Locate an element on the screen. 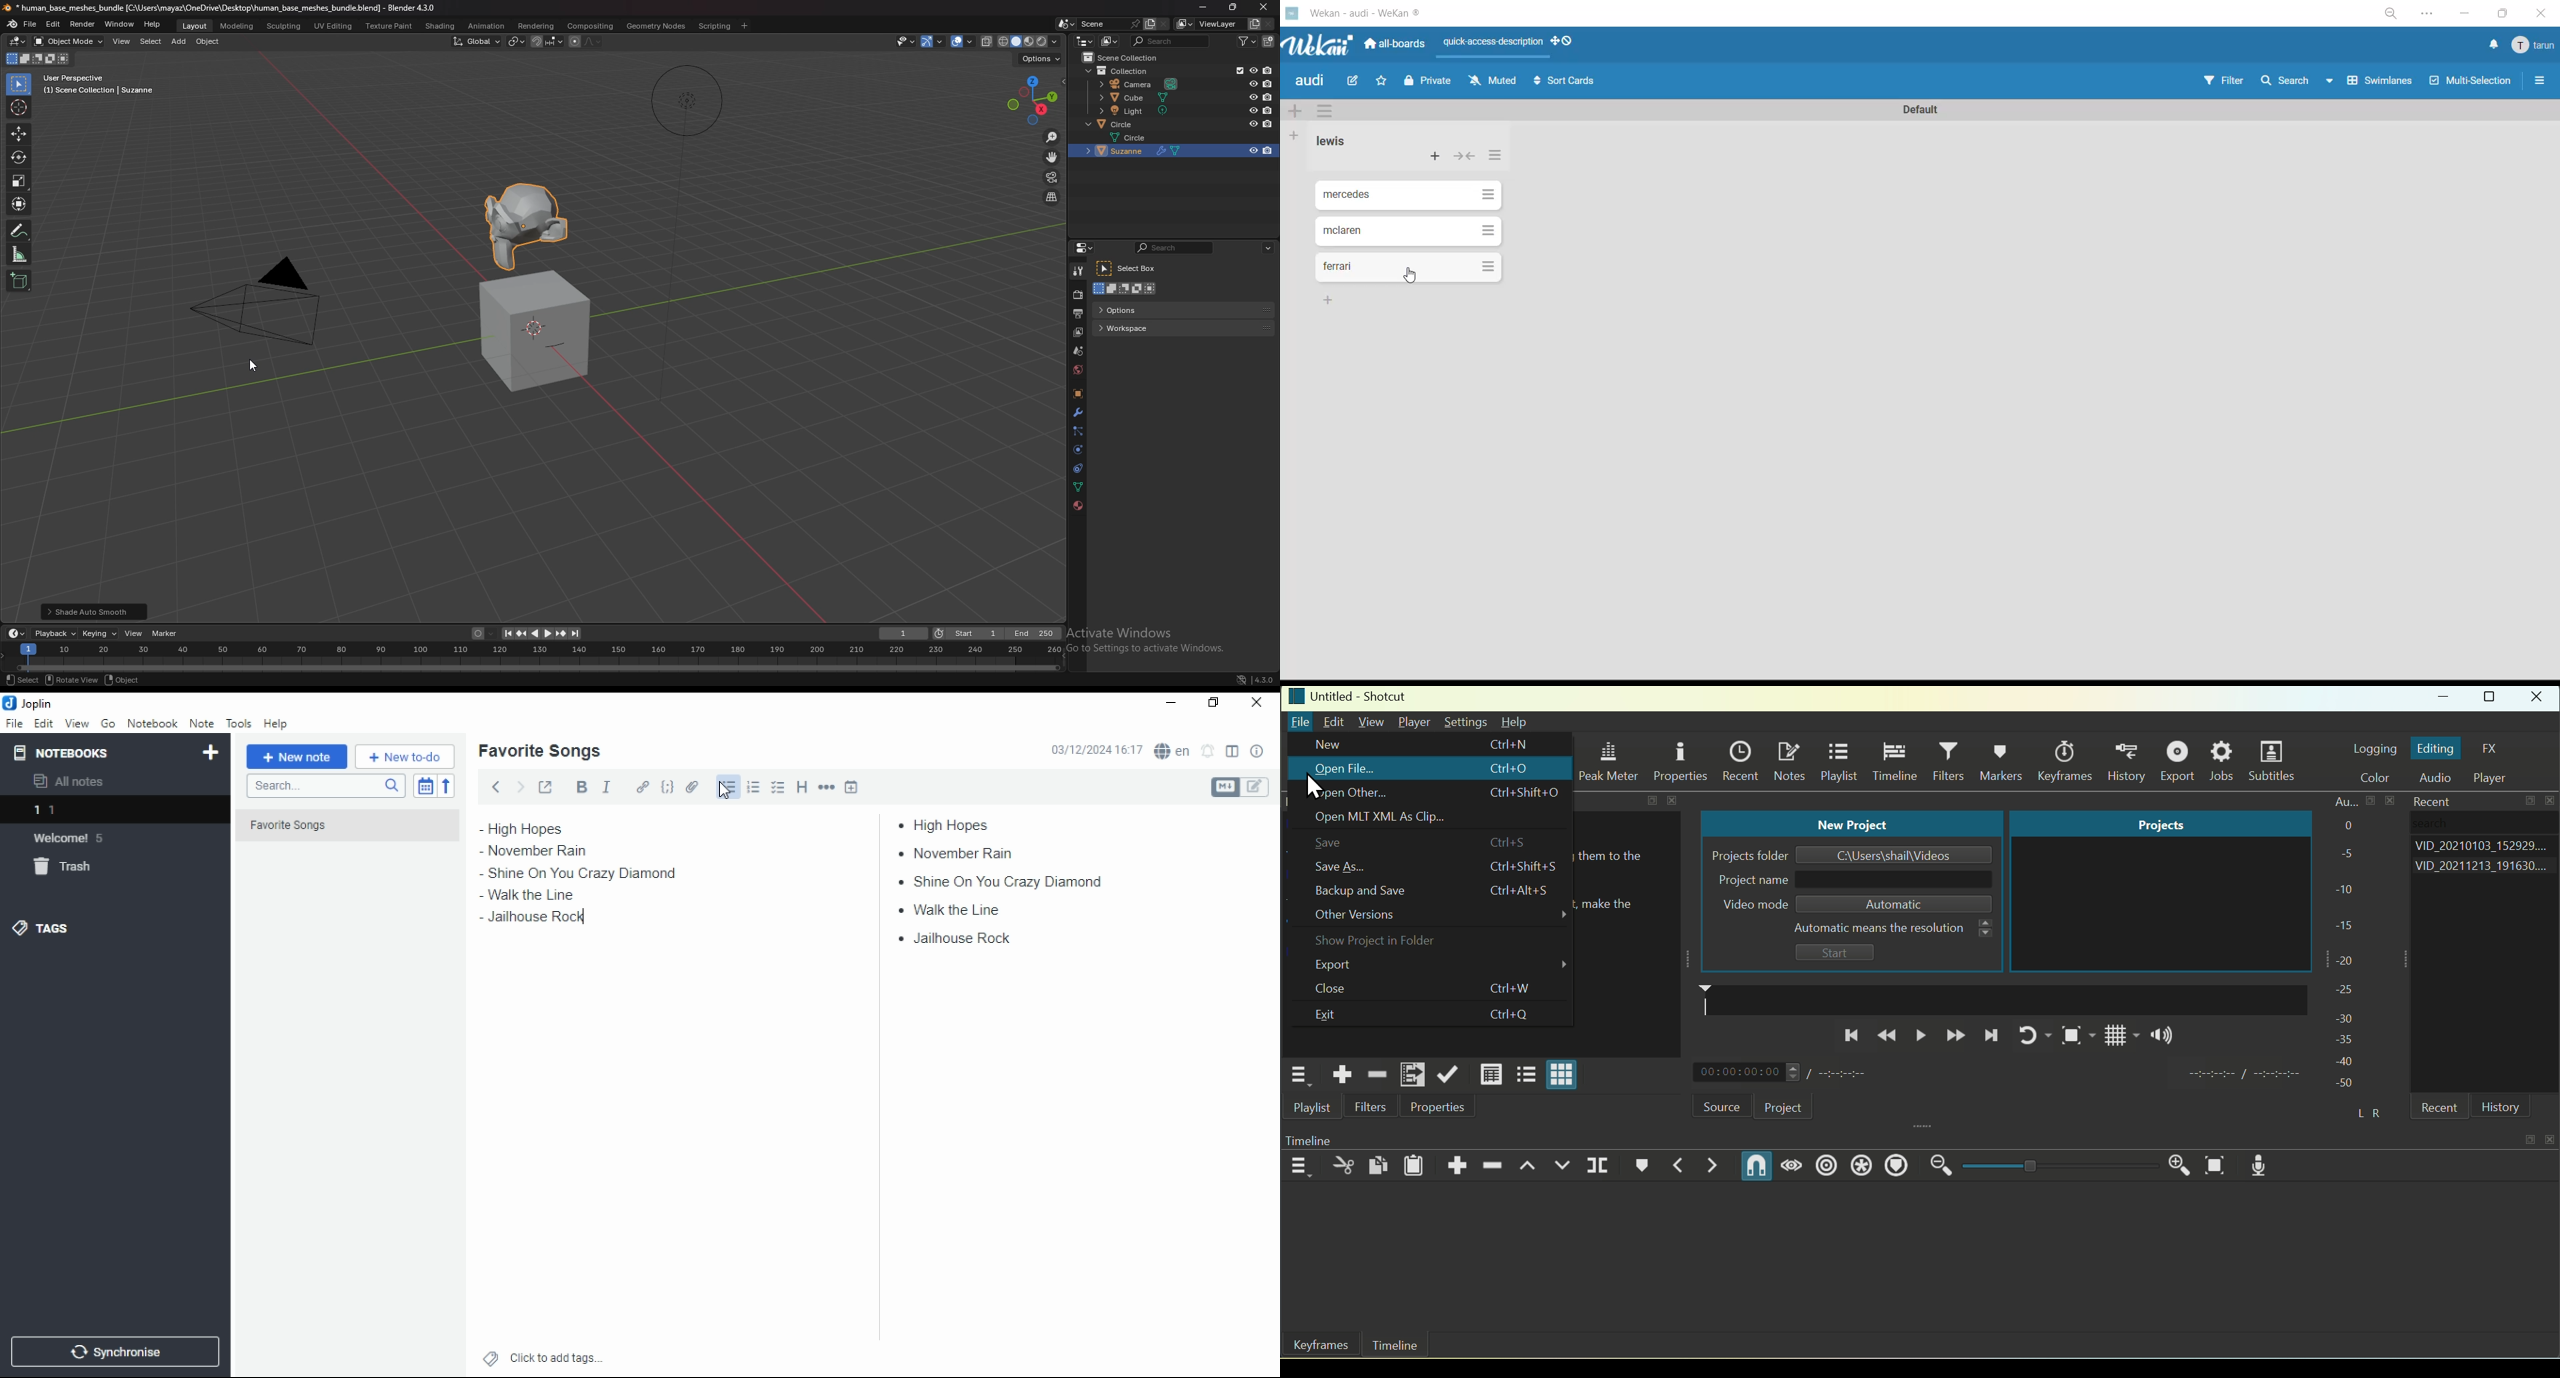 Image resolution: width=2576 pixels, height=1400 pixels. Update is located at coordinates (1448, 1073).